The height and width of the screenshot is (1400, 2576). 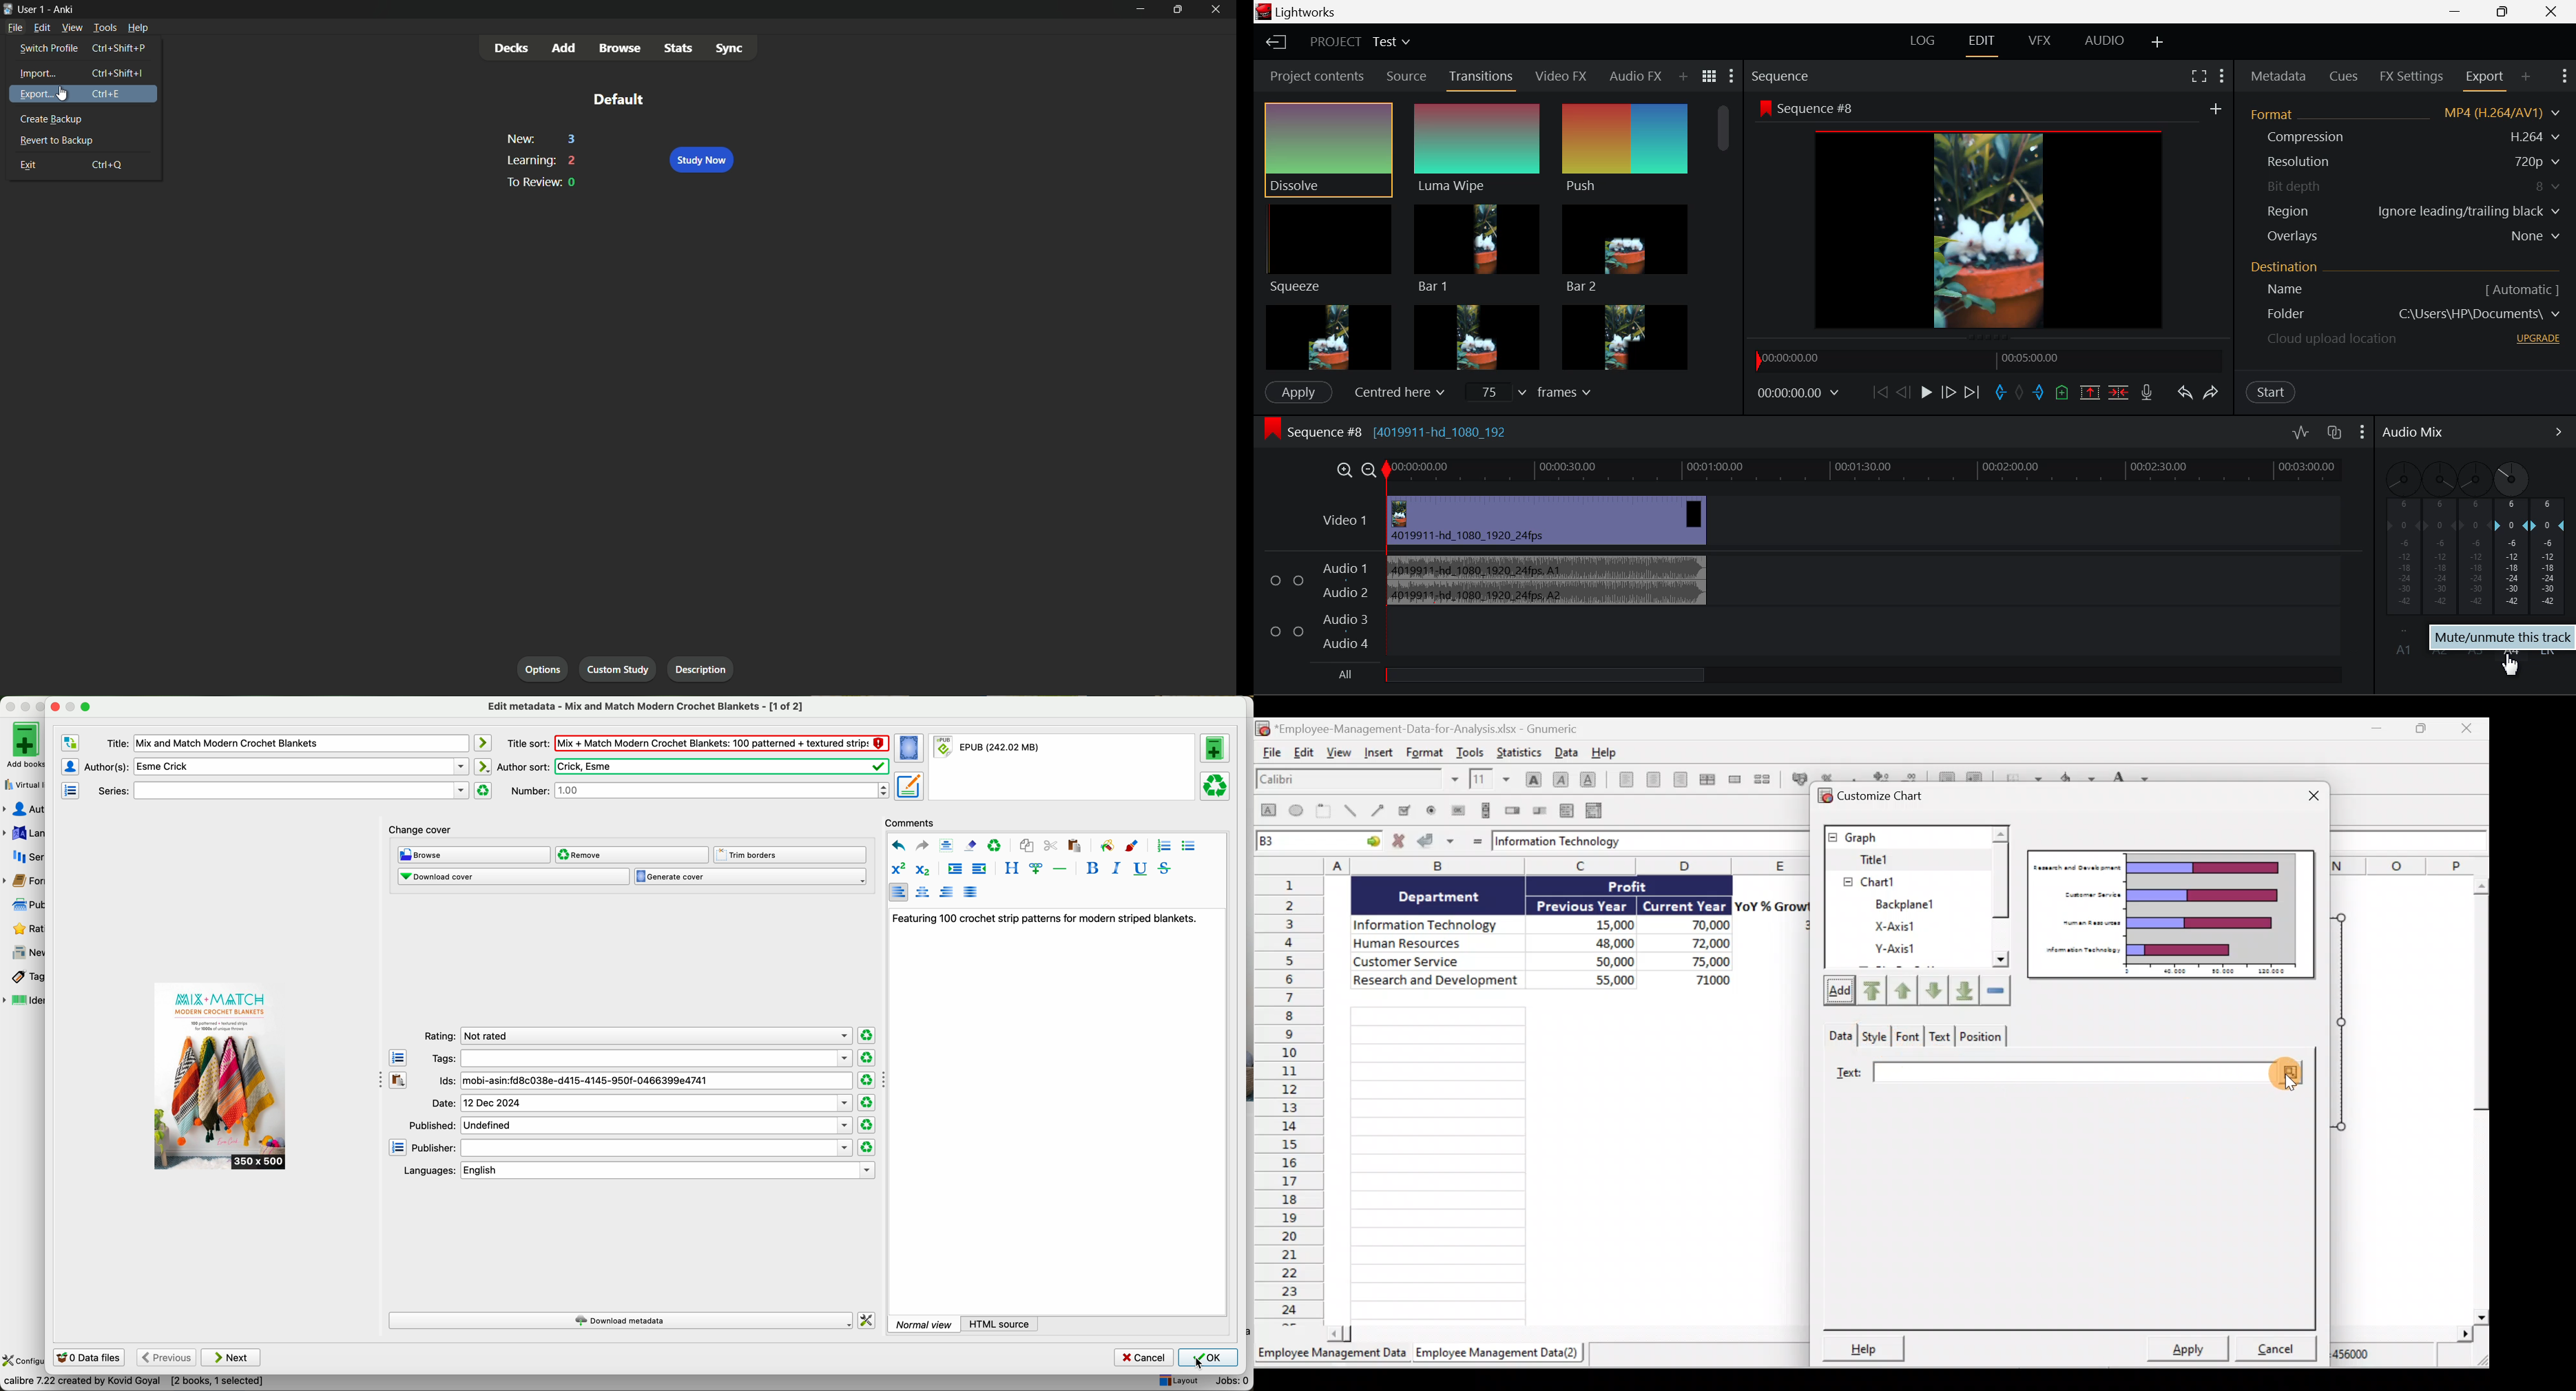 I want to click on Transitions, so click(x=1479, y=79).